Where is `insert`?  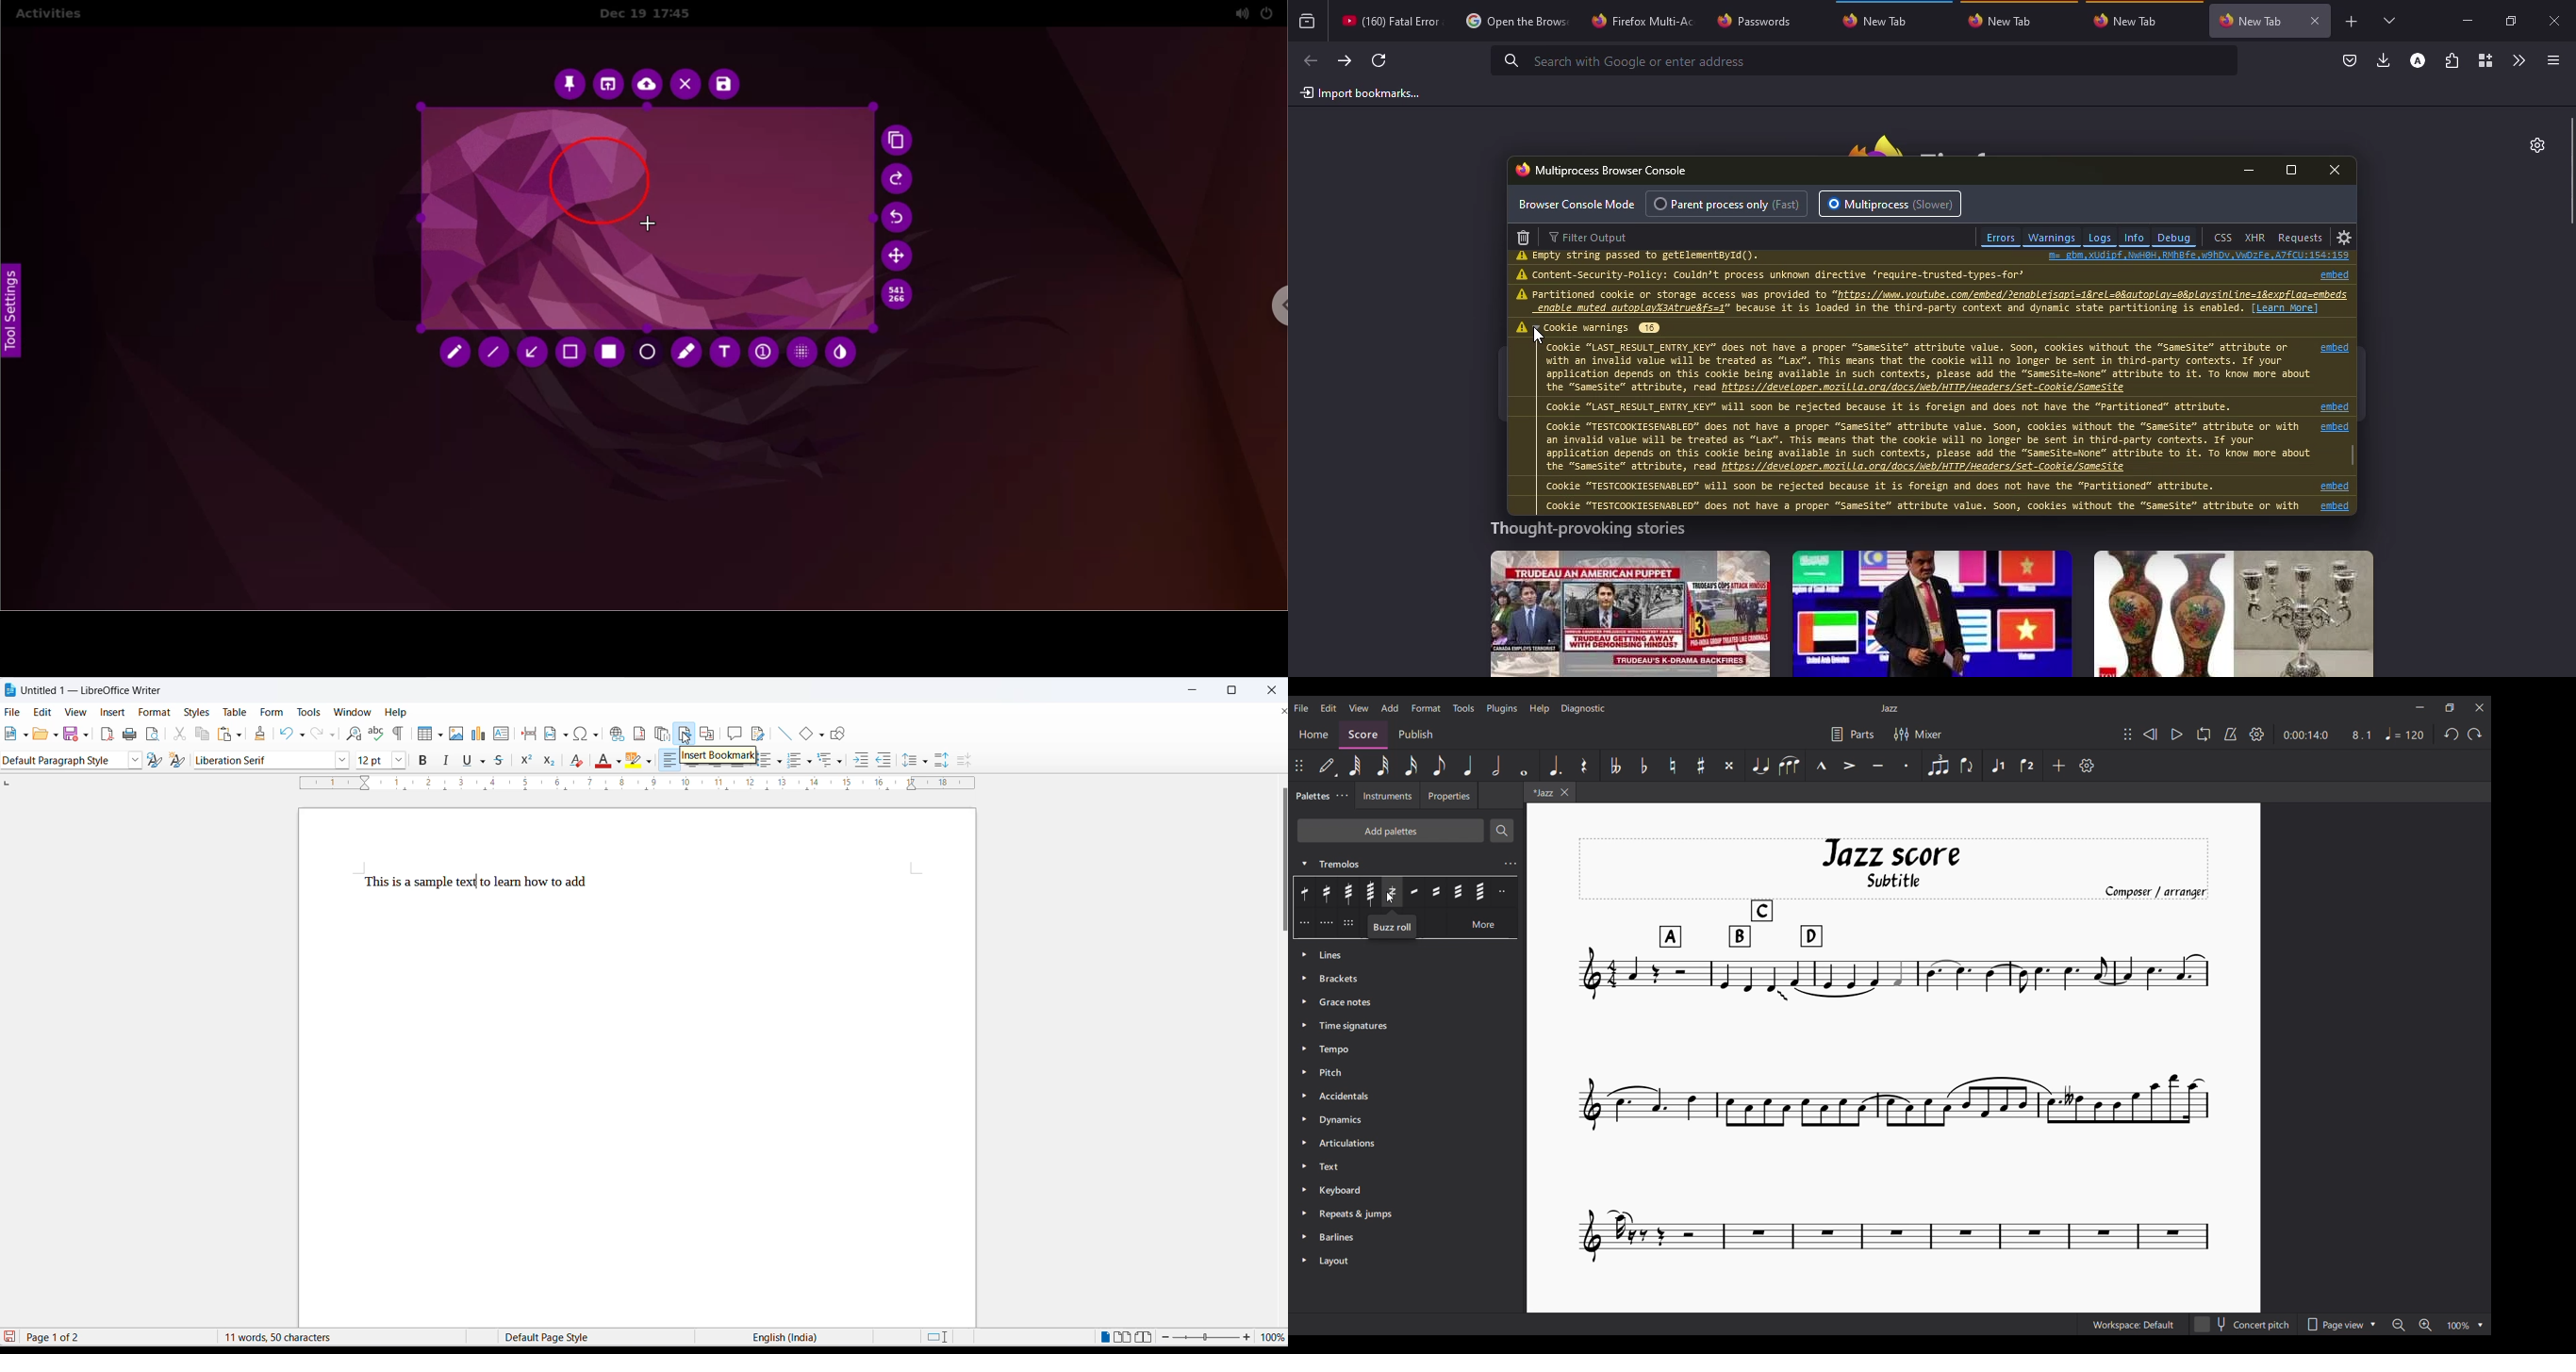 insert is located at coordinates (112, 711).